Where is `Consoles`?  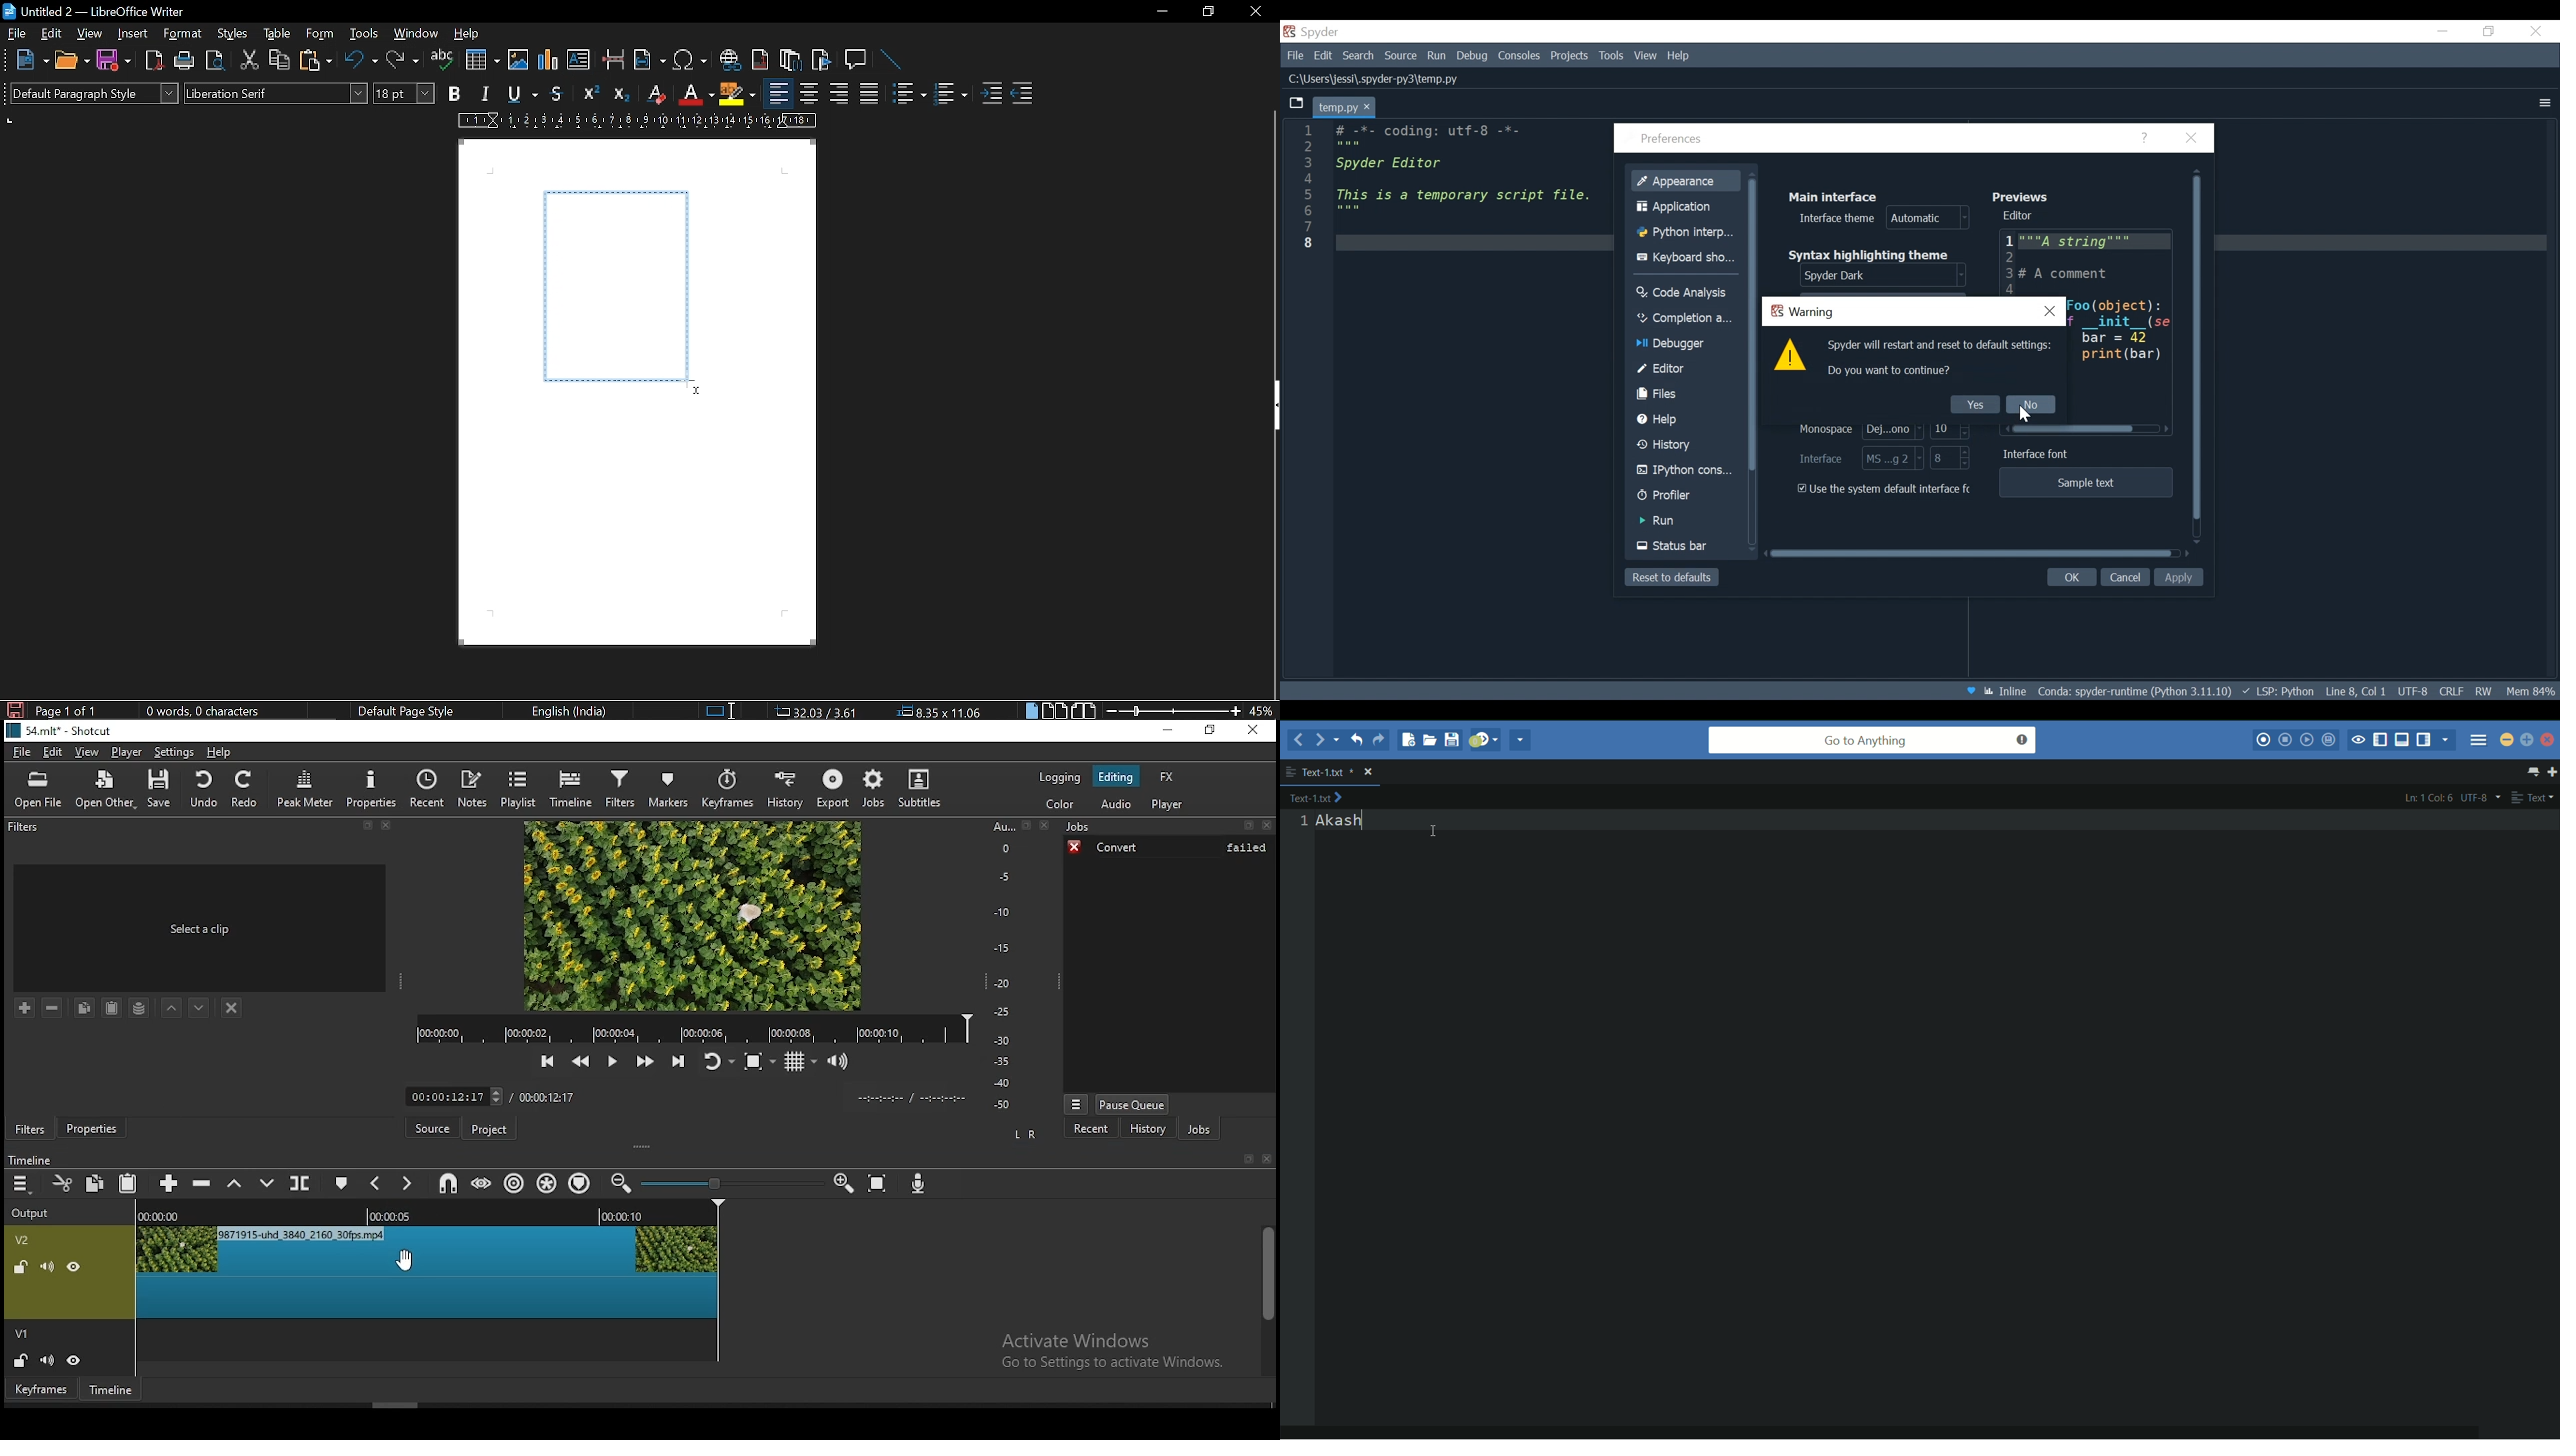
Consoles is located at coordinates (1519, 56).